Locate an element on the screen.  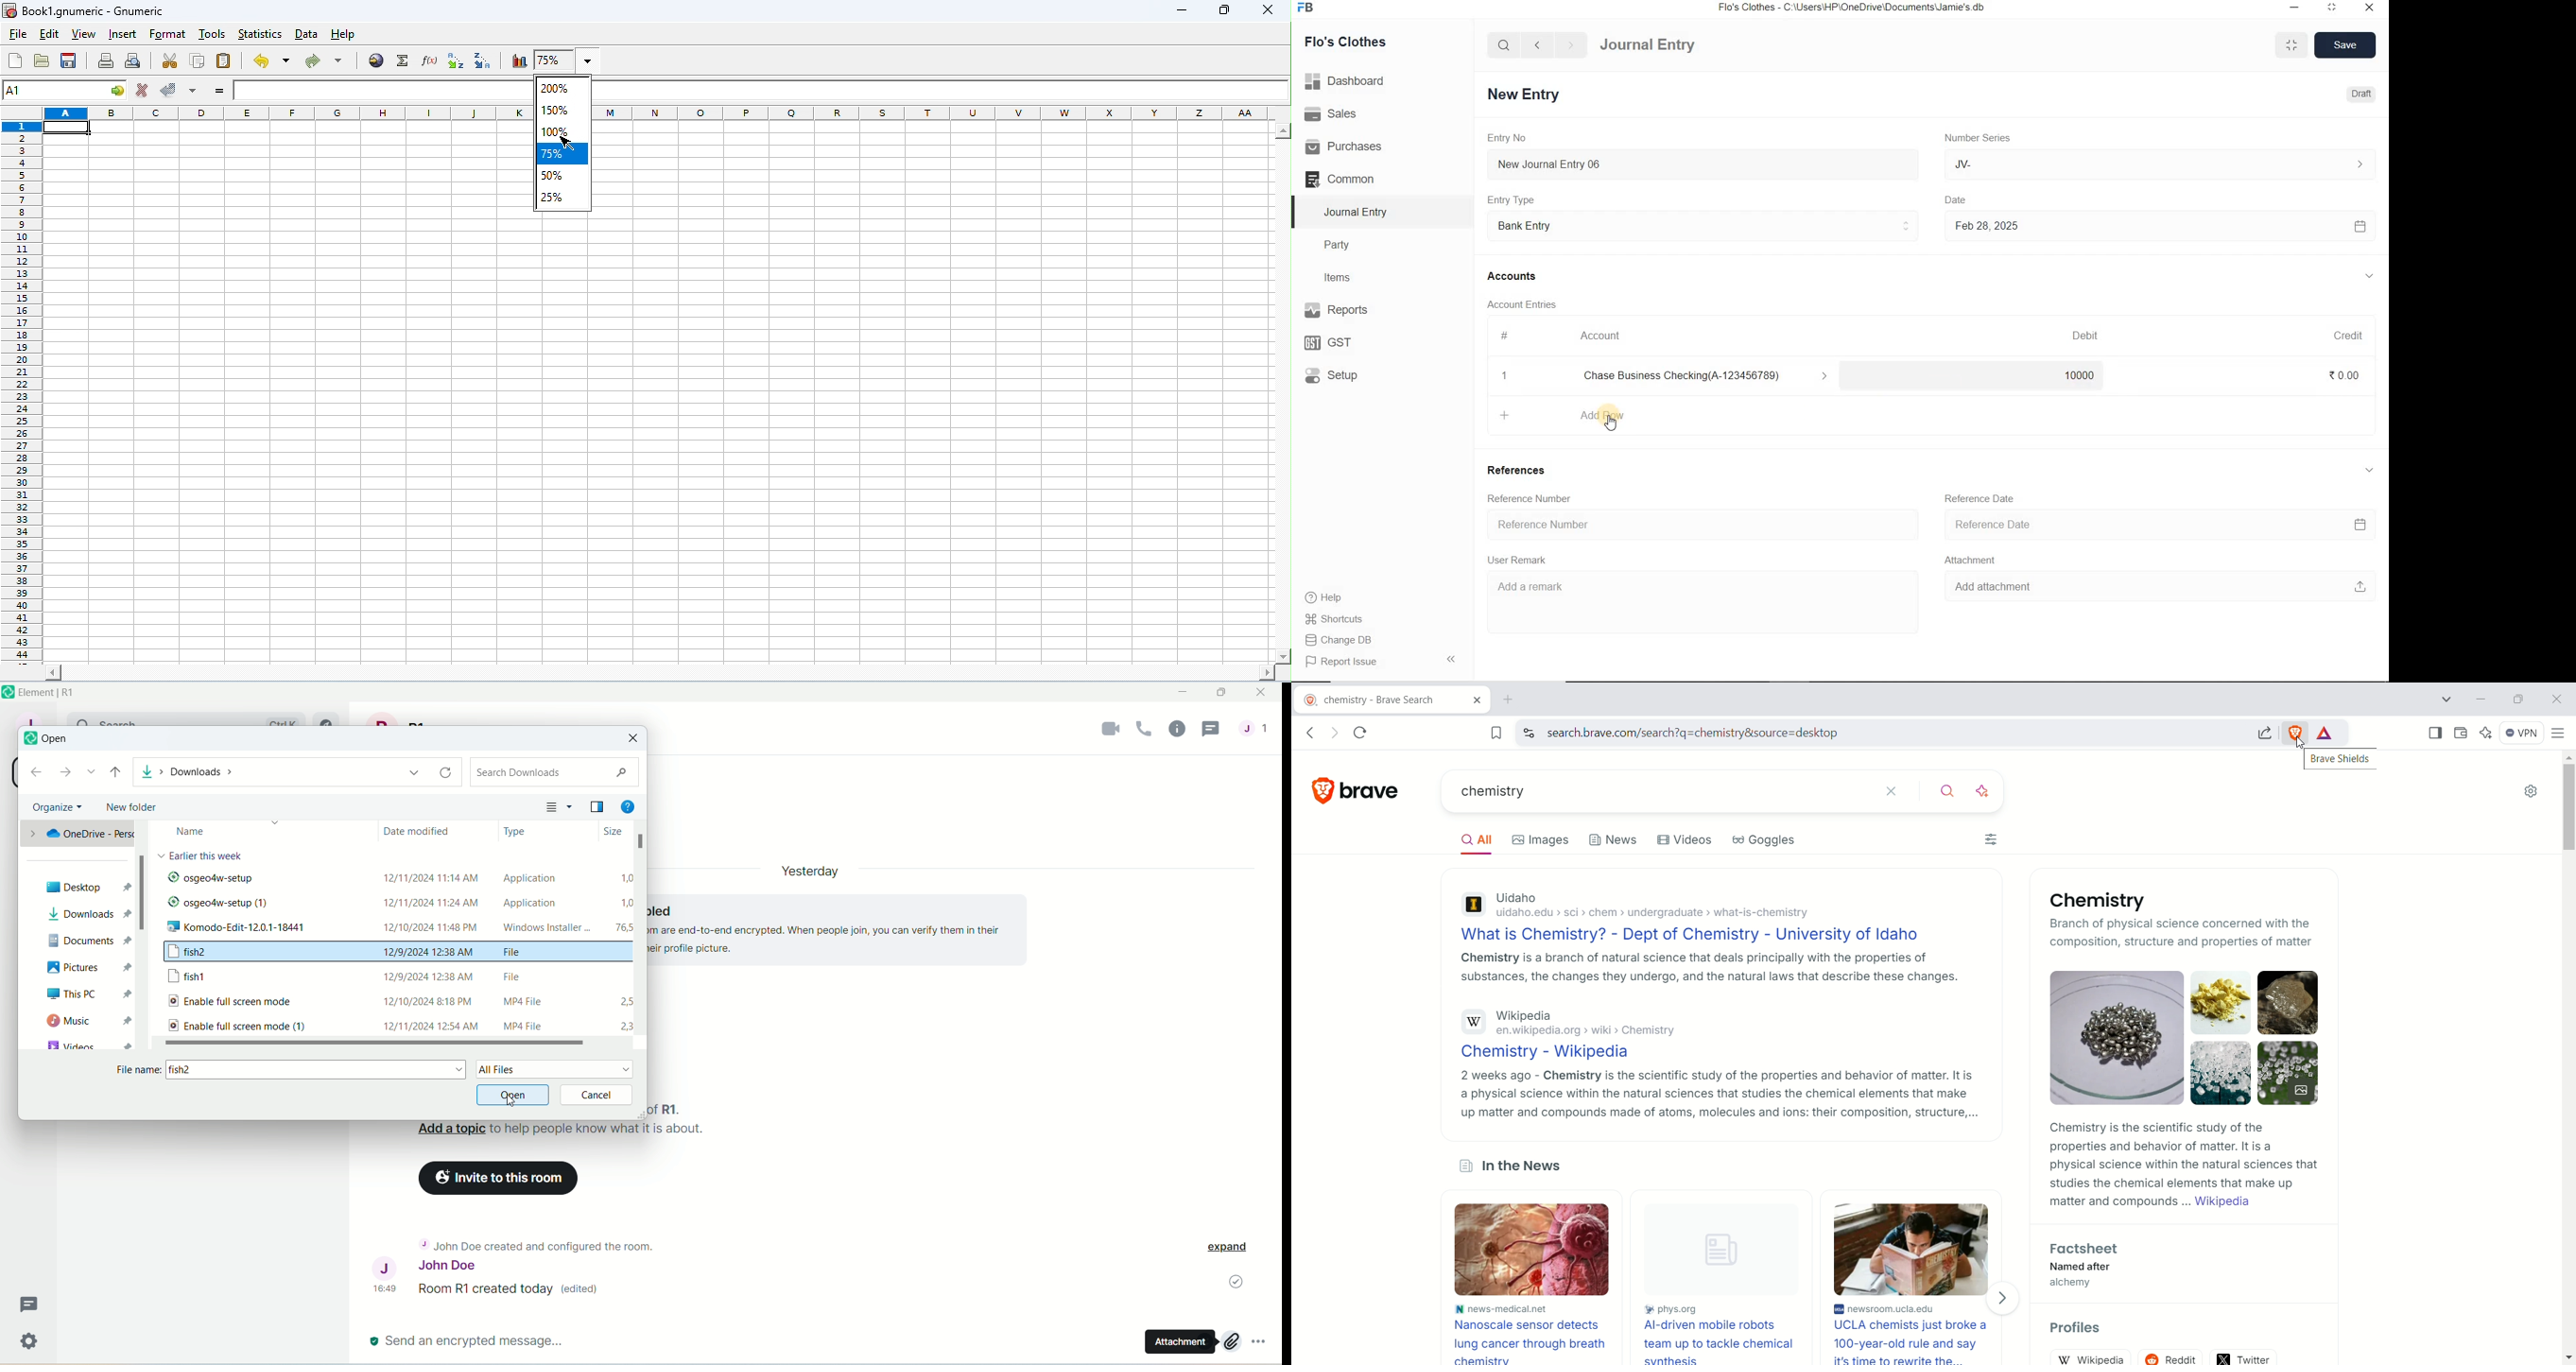
desktop is located at coordinates (87, 888).